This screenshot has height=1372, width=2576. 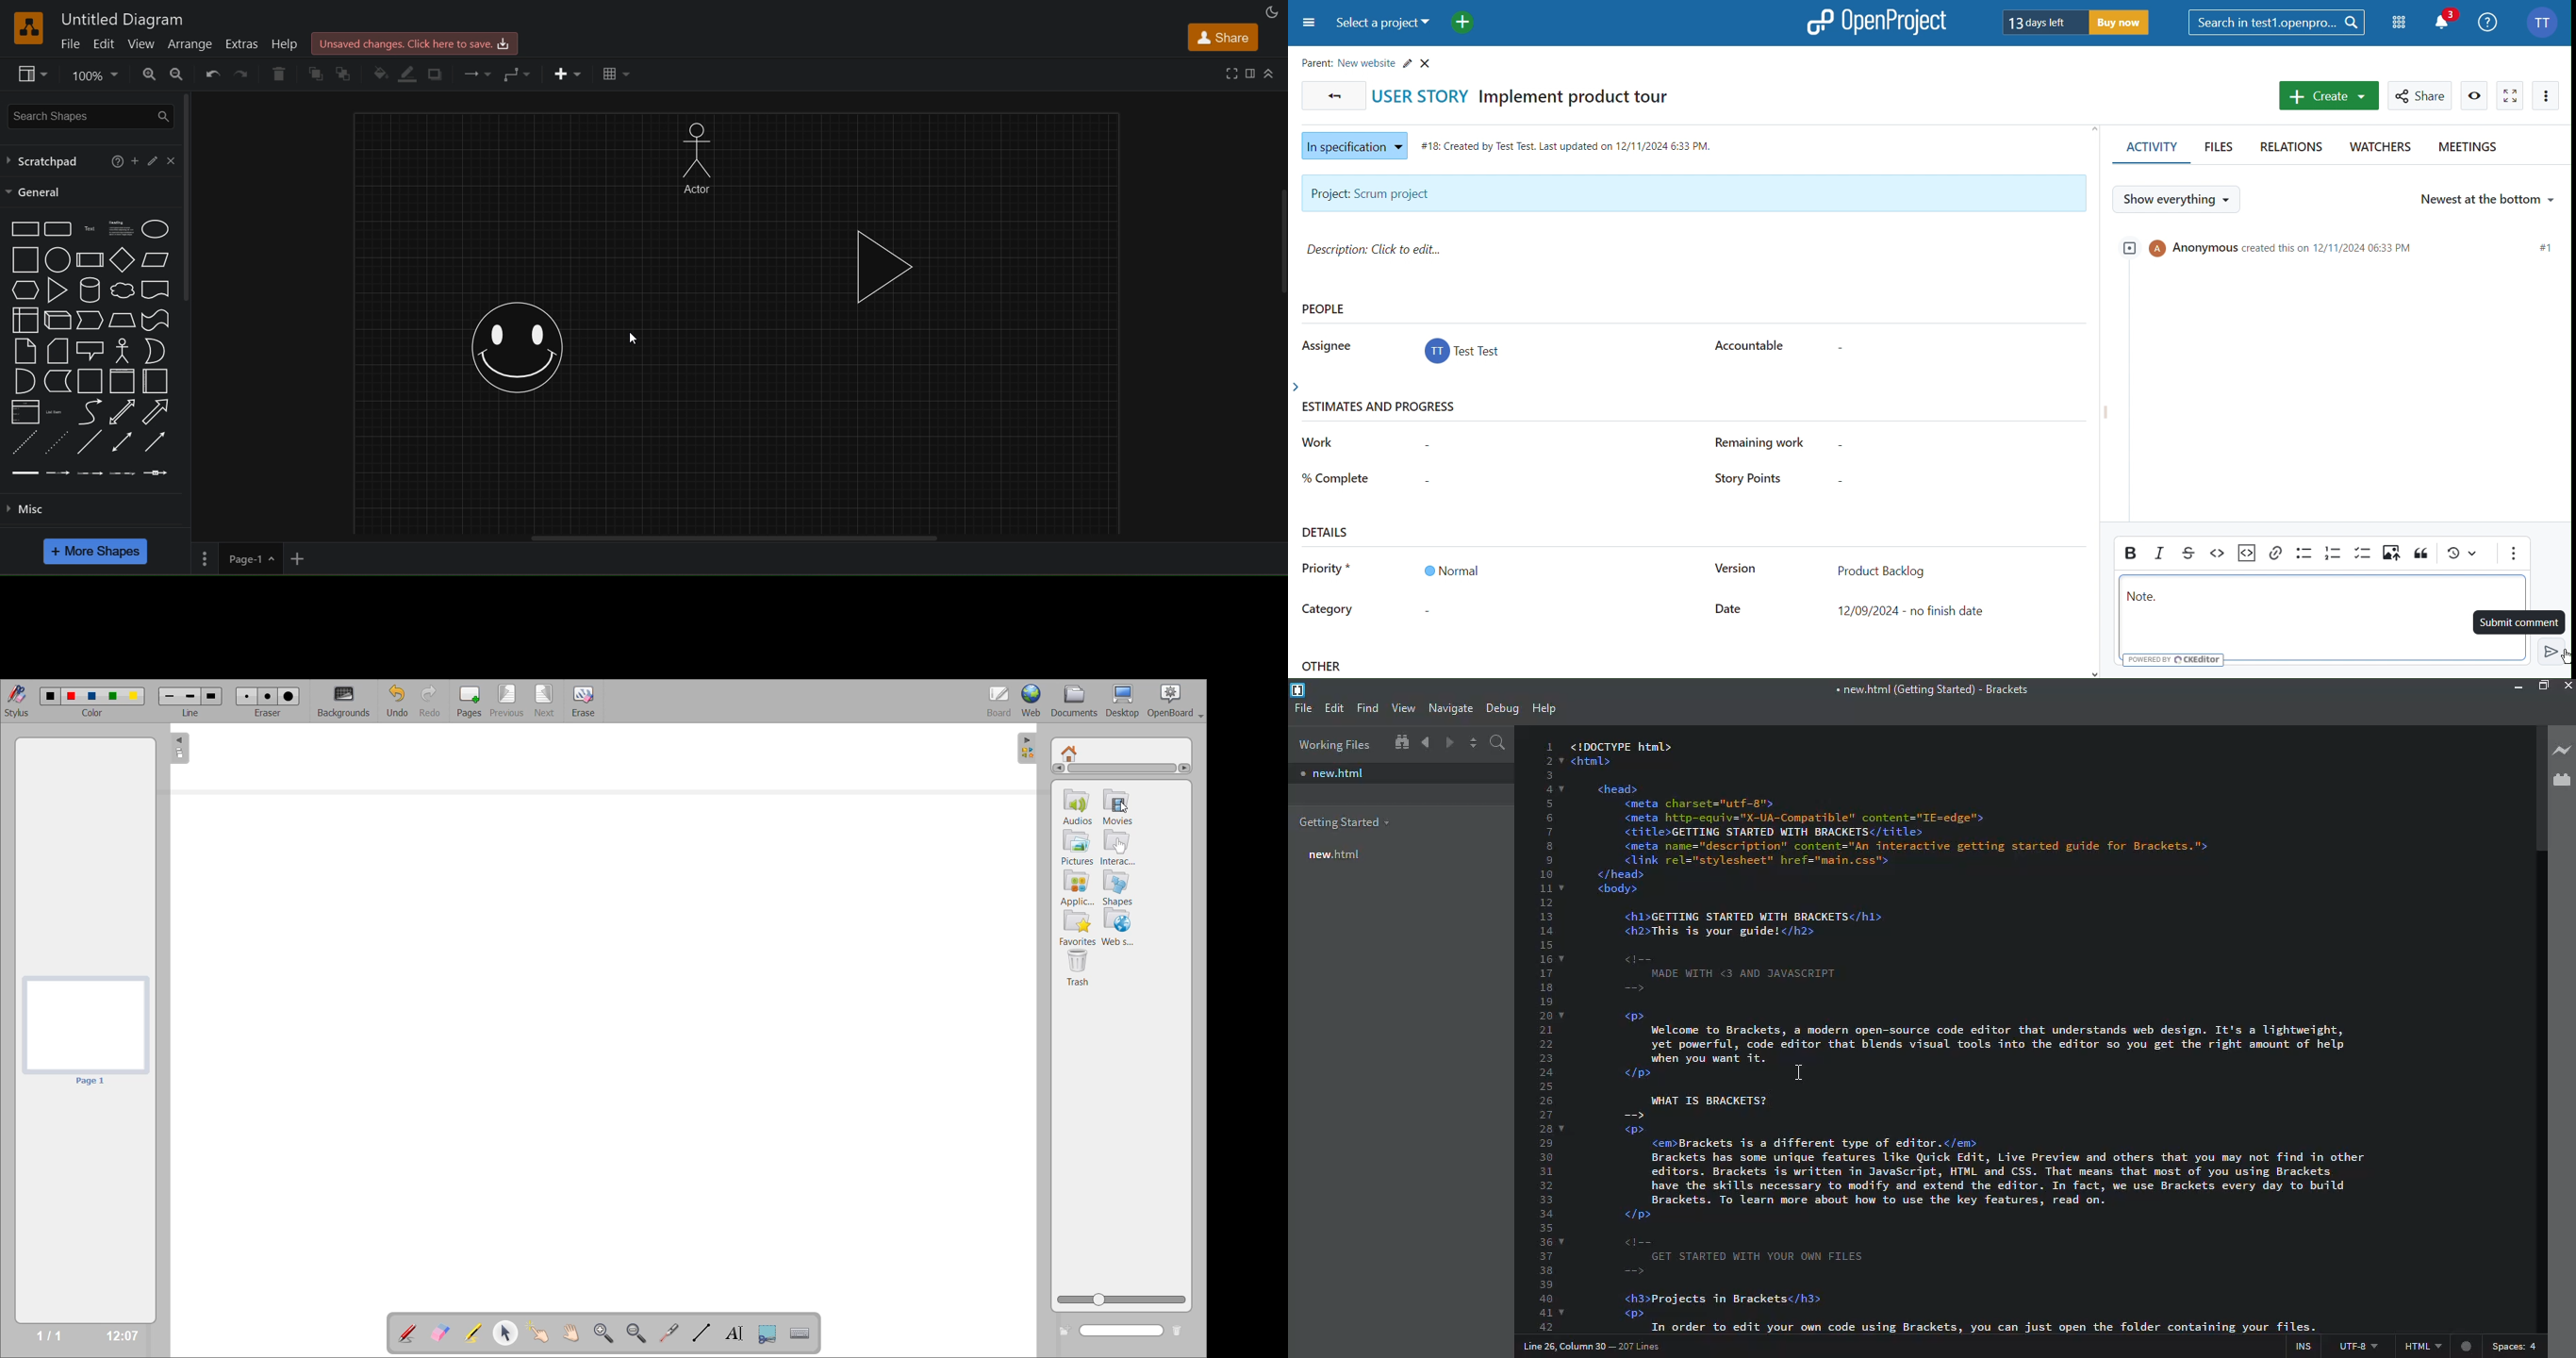 What do you see at coordinates (1499, 744) in the screenshot?
I see `search` at bounding box center [1499, 744].